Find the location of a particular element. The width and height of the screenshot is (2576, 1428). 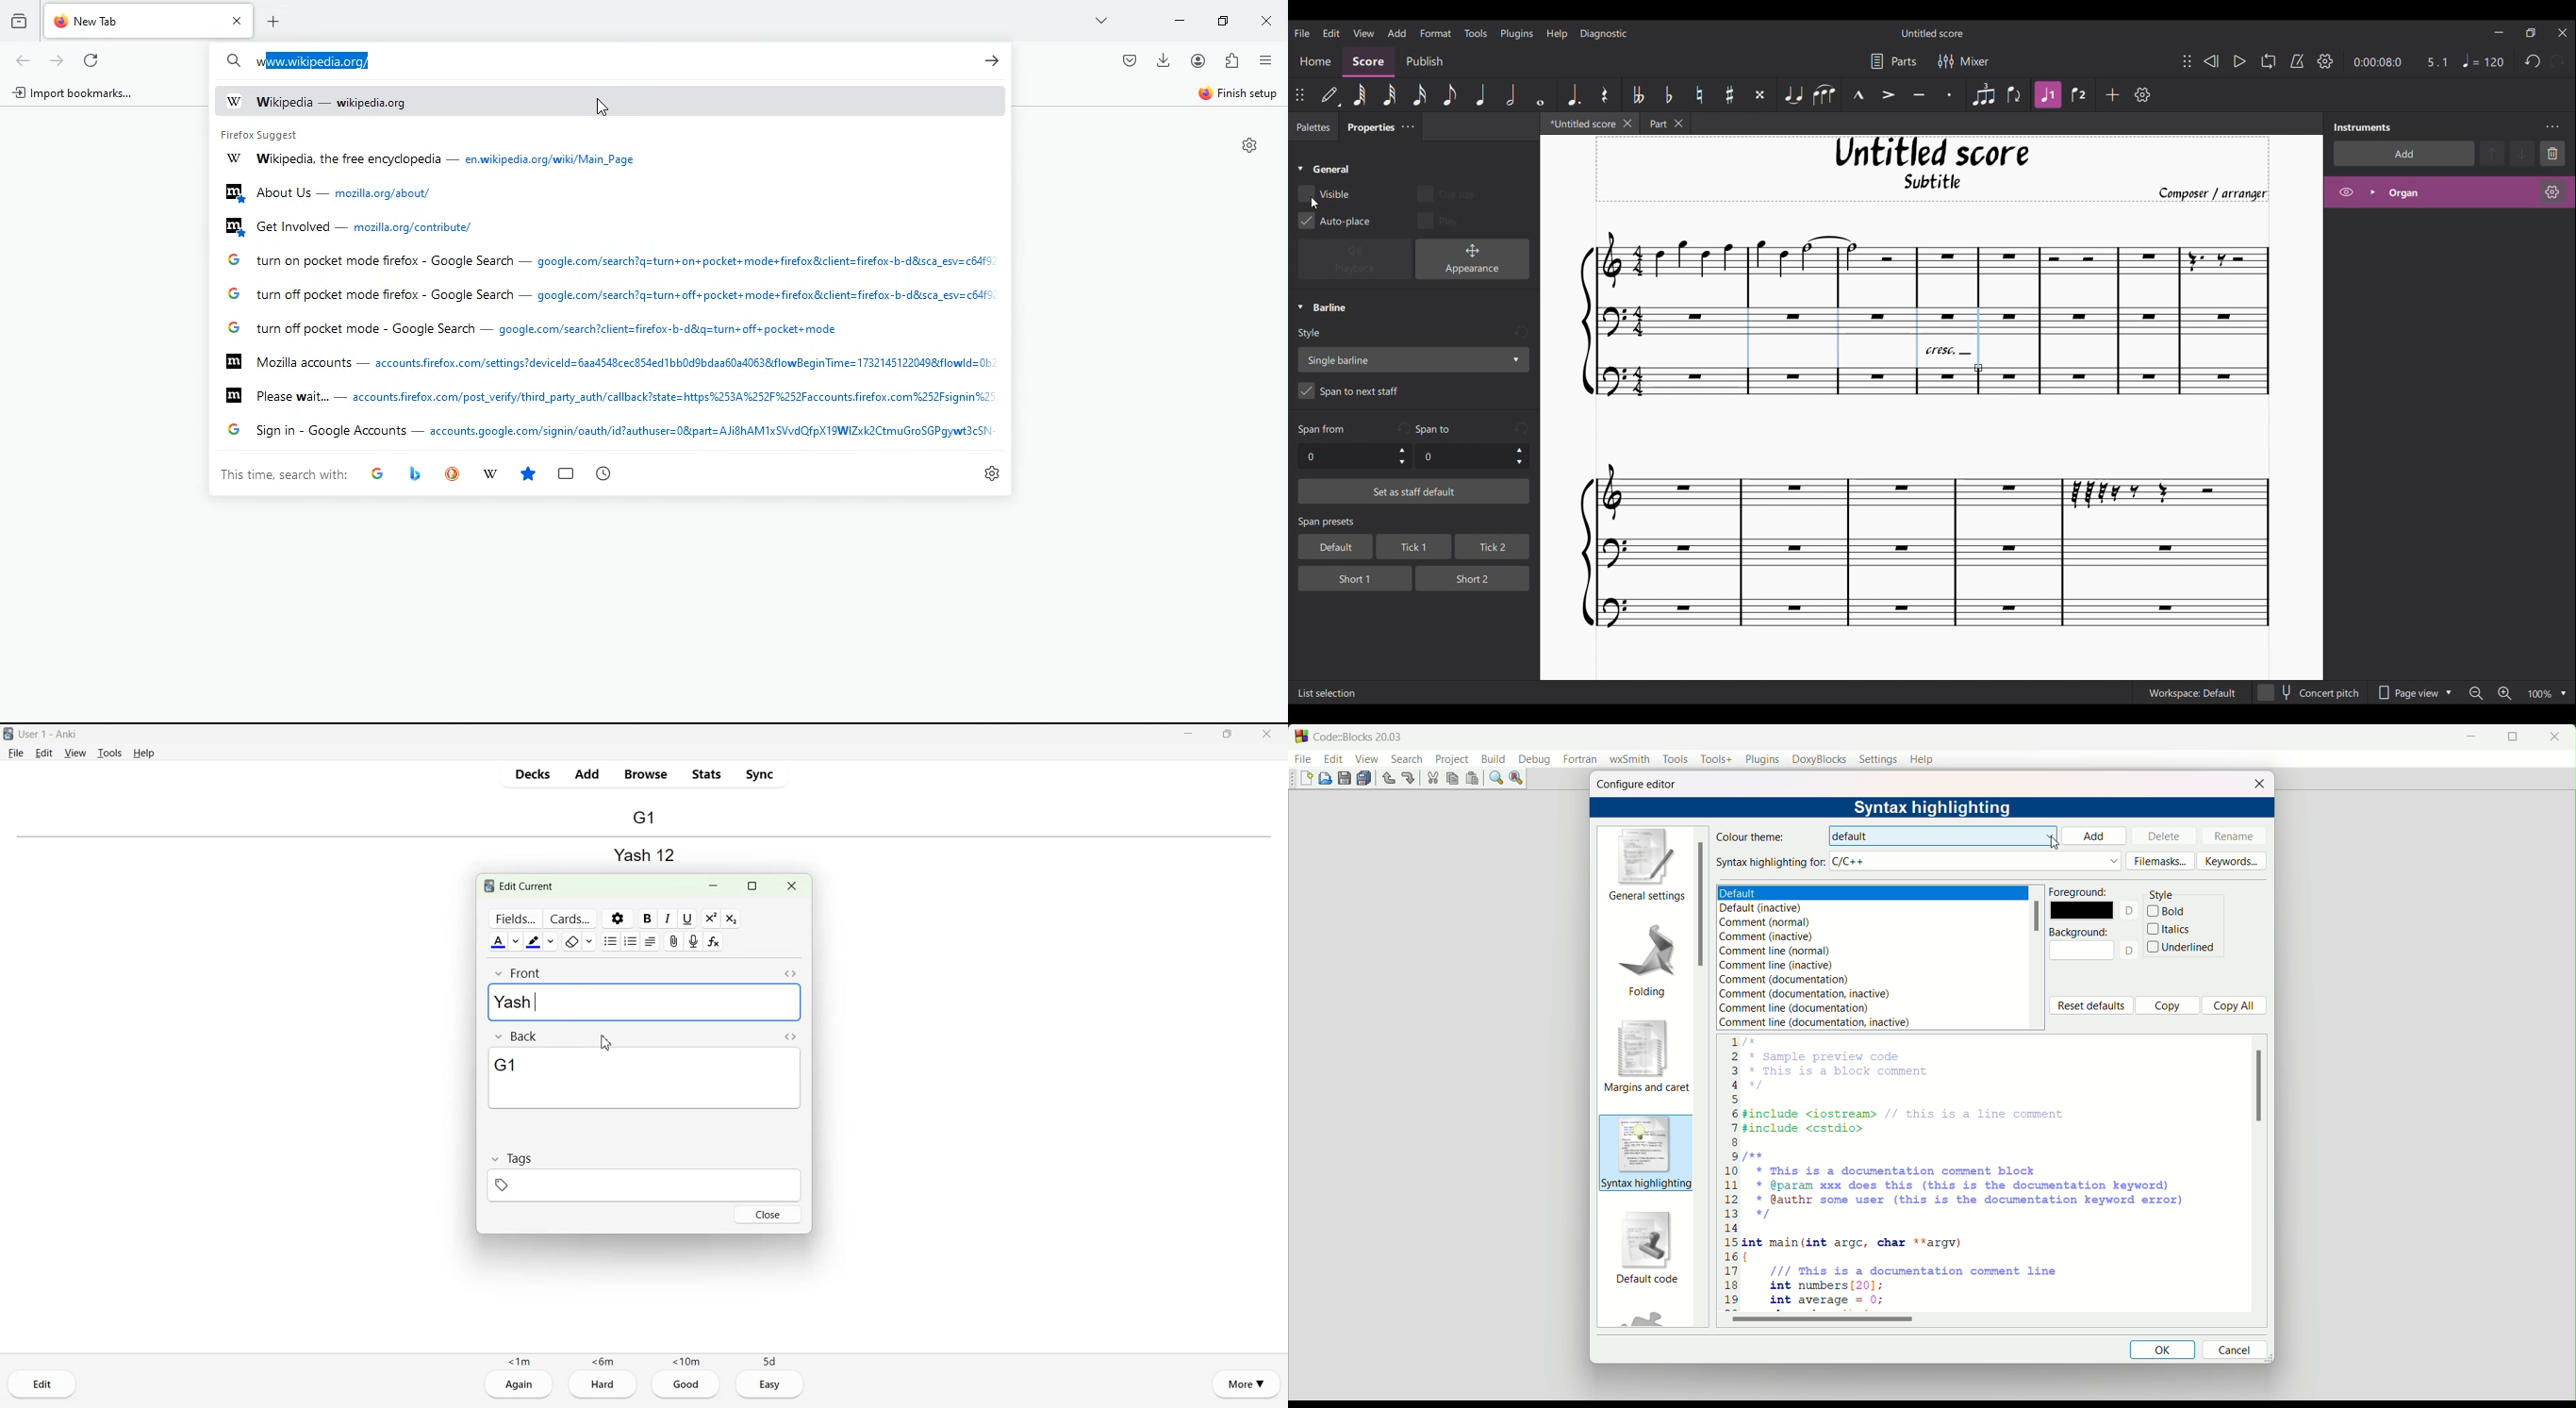

Toggle for Play is located at coordinates (1439, 220).